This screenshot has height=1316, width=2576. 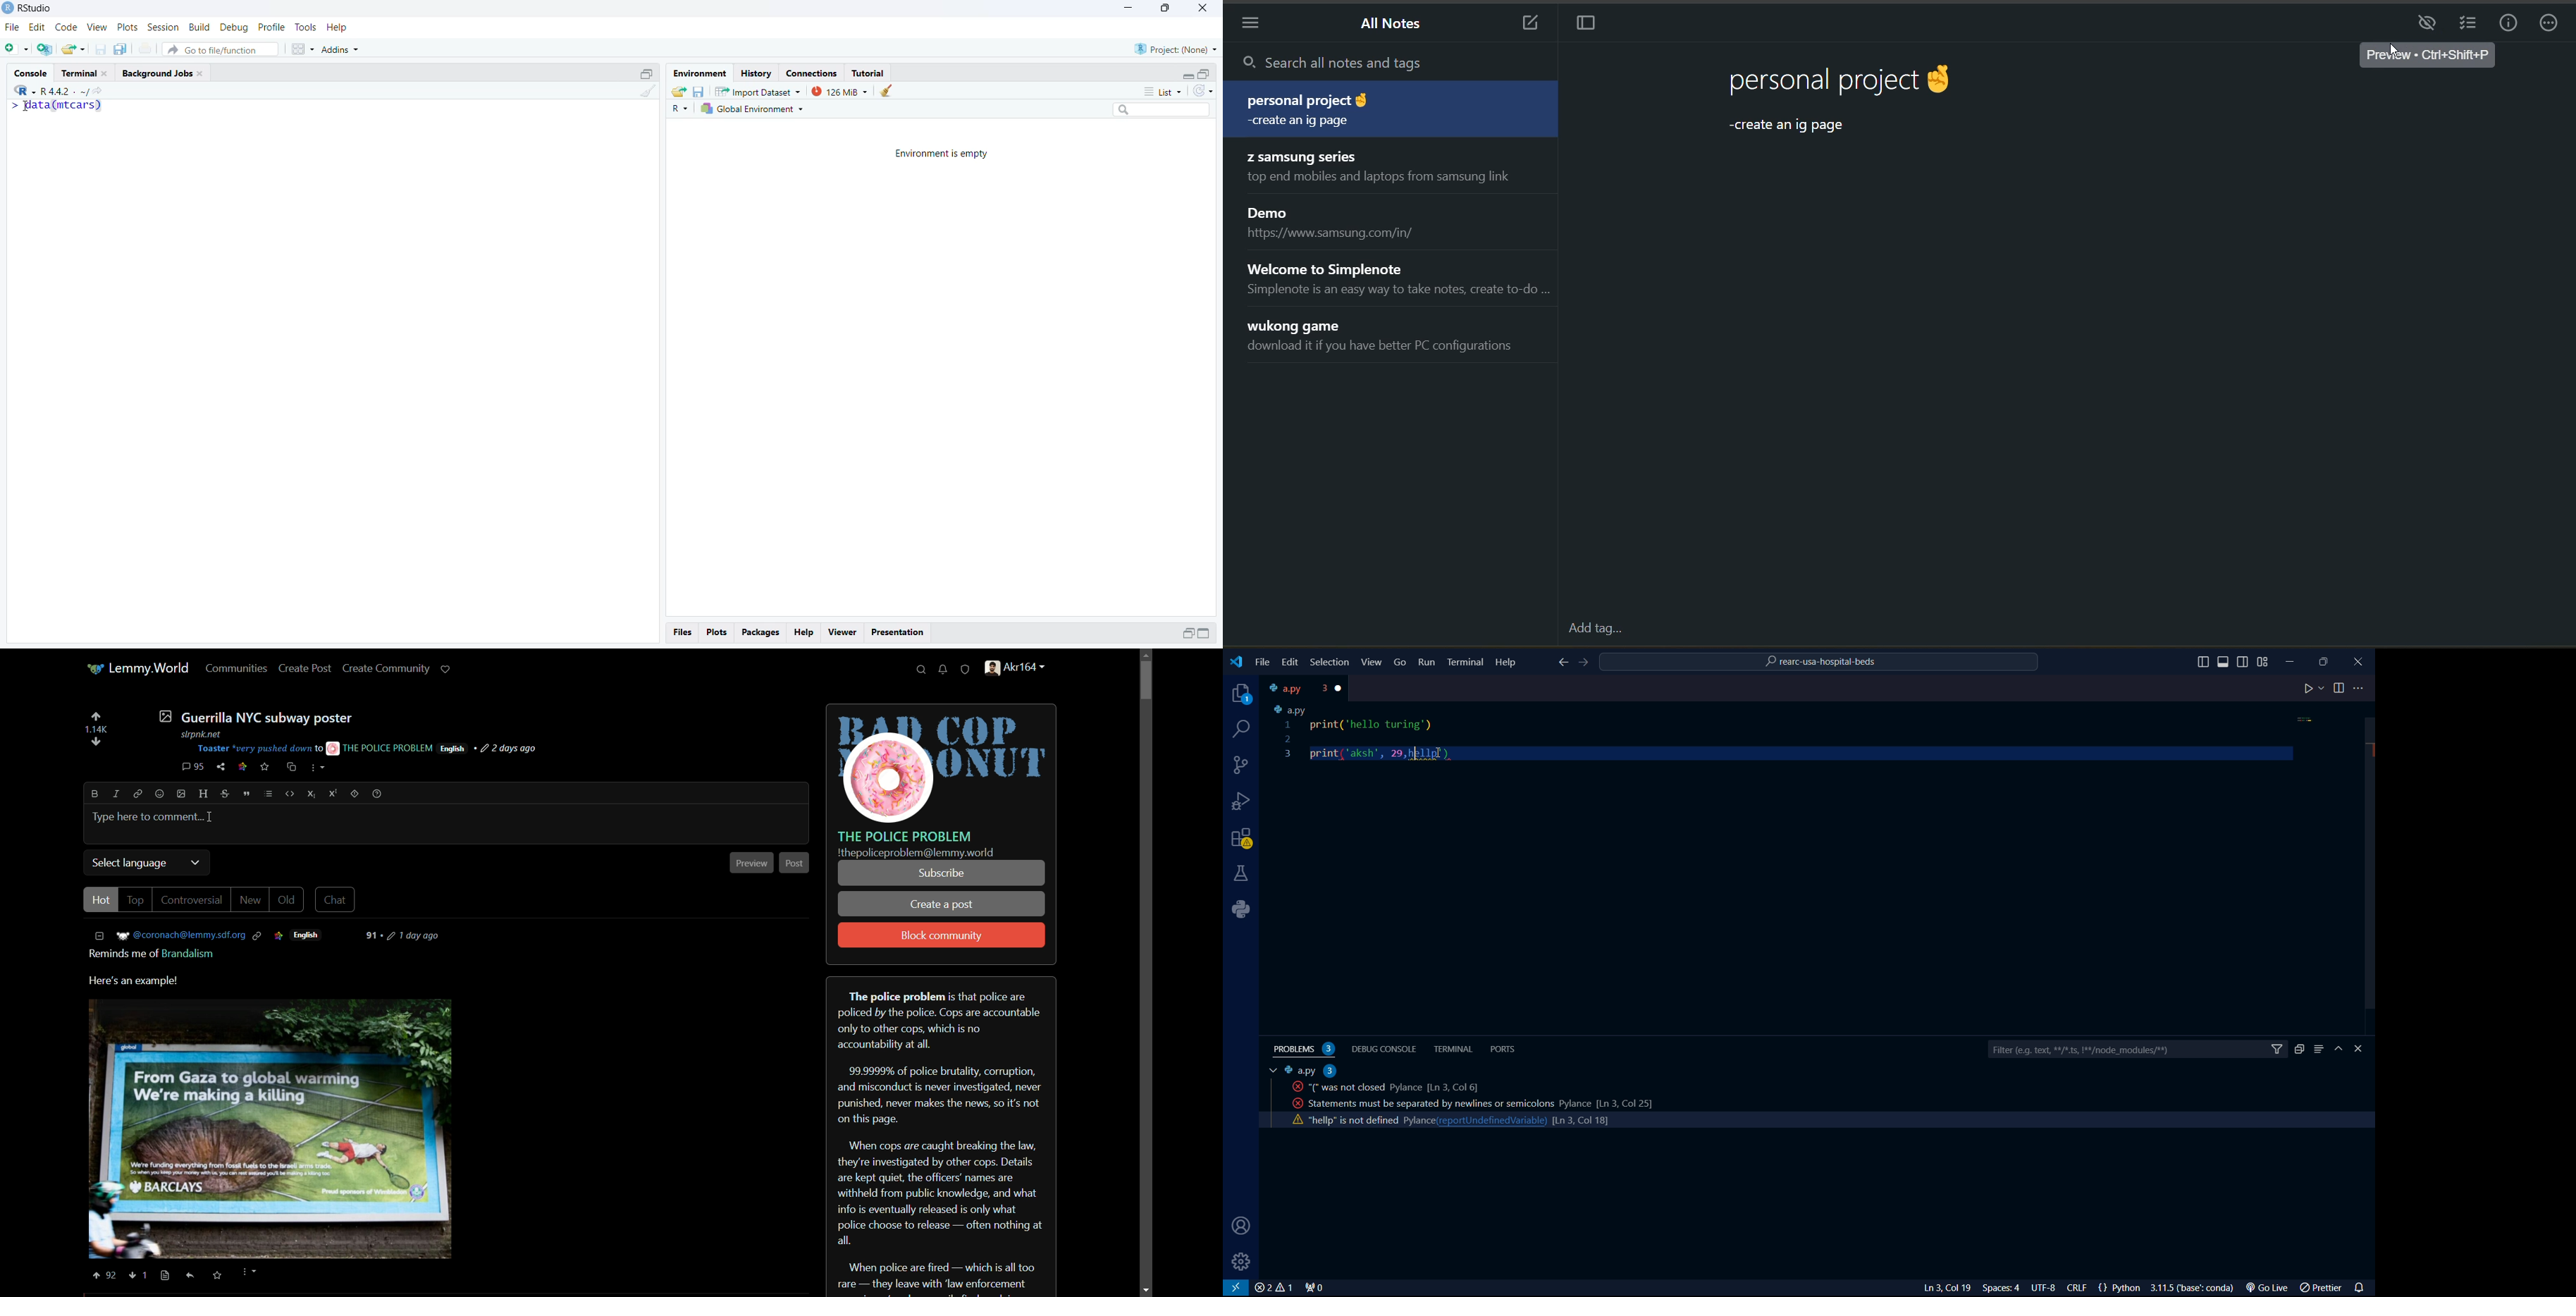 I want to click on Code, so click(x=66, y=27).